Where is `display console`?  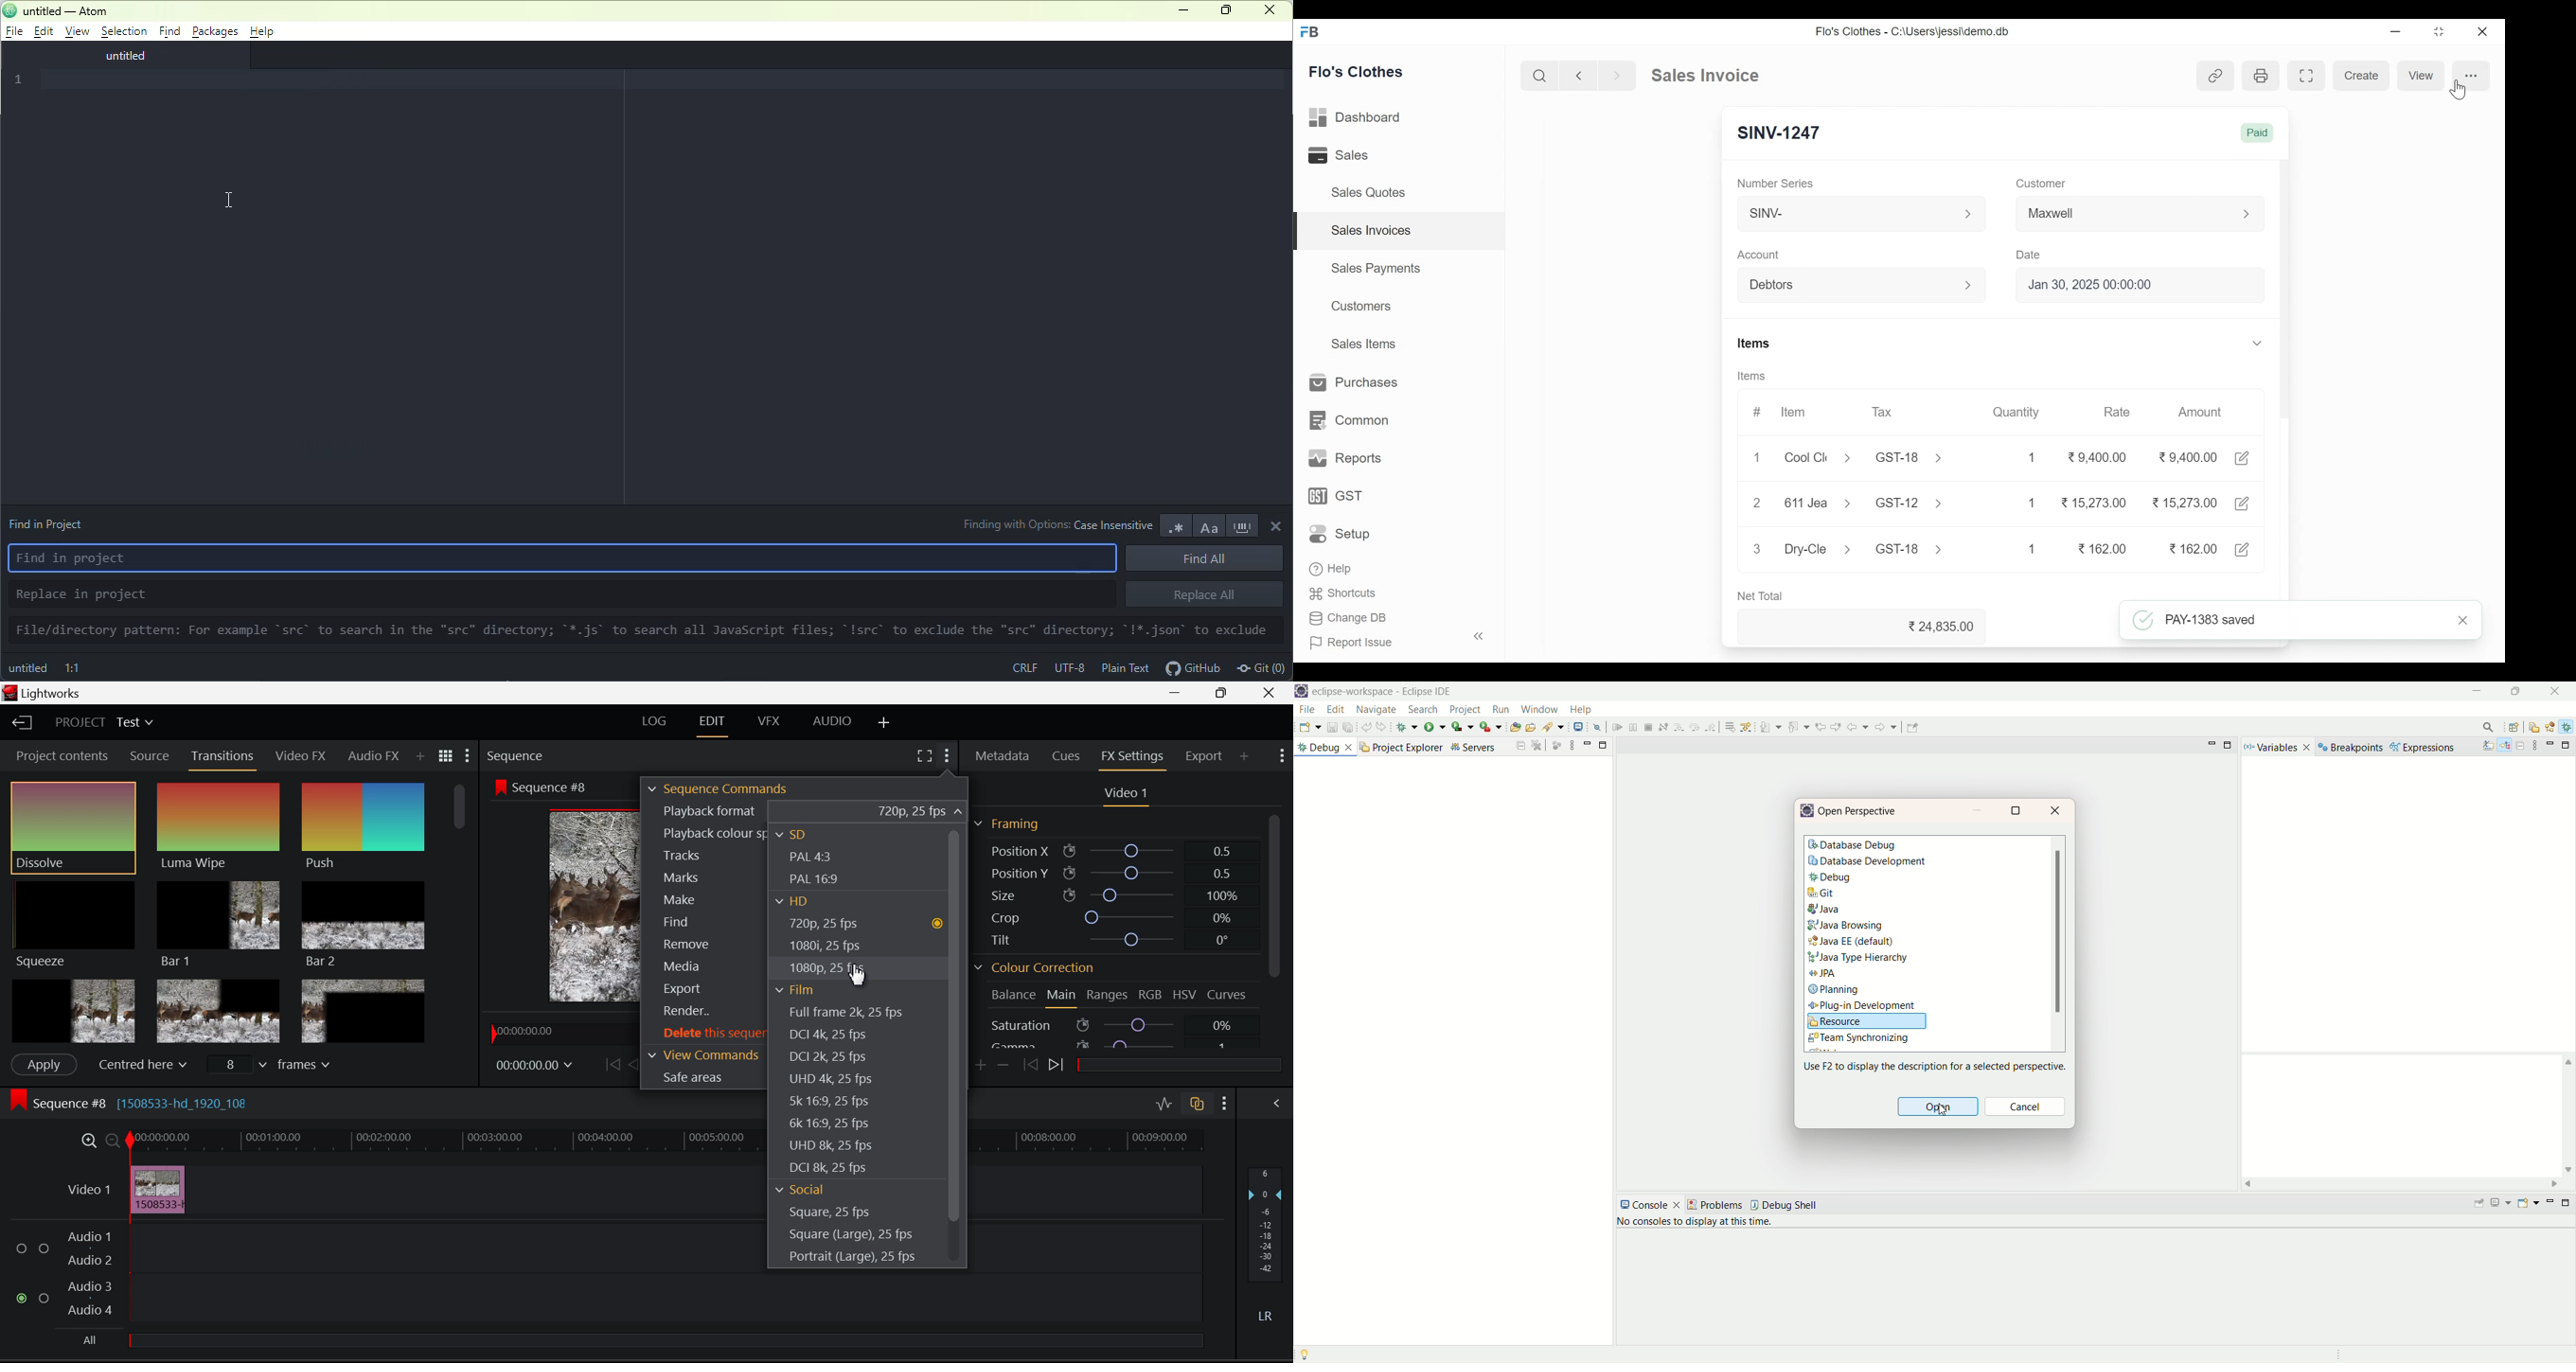 display console is located at coordinates (2503, 1201).